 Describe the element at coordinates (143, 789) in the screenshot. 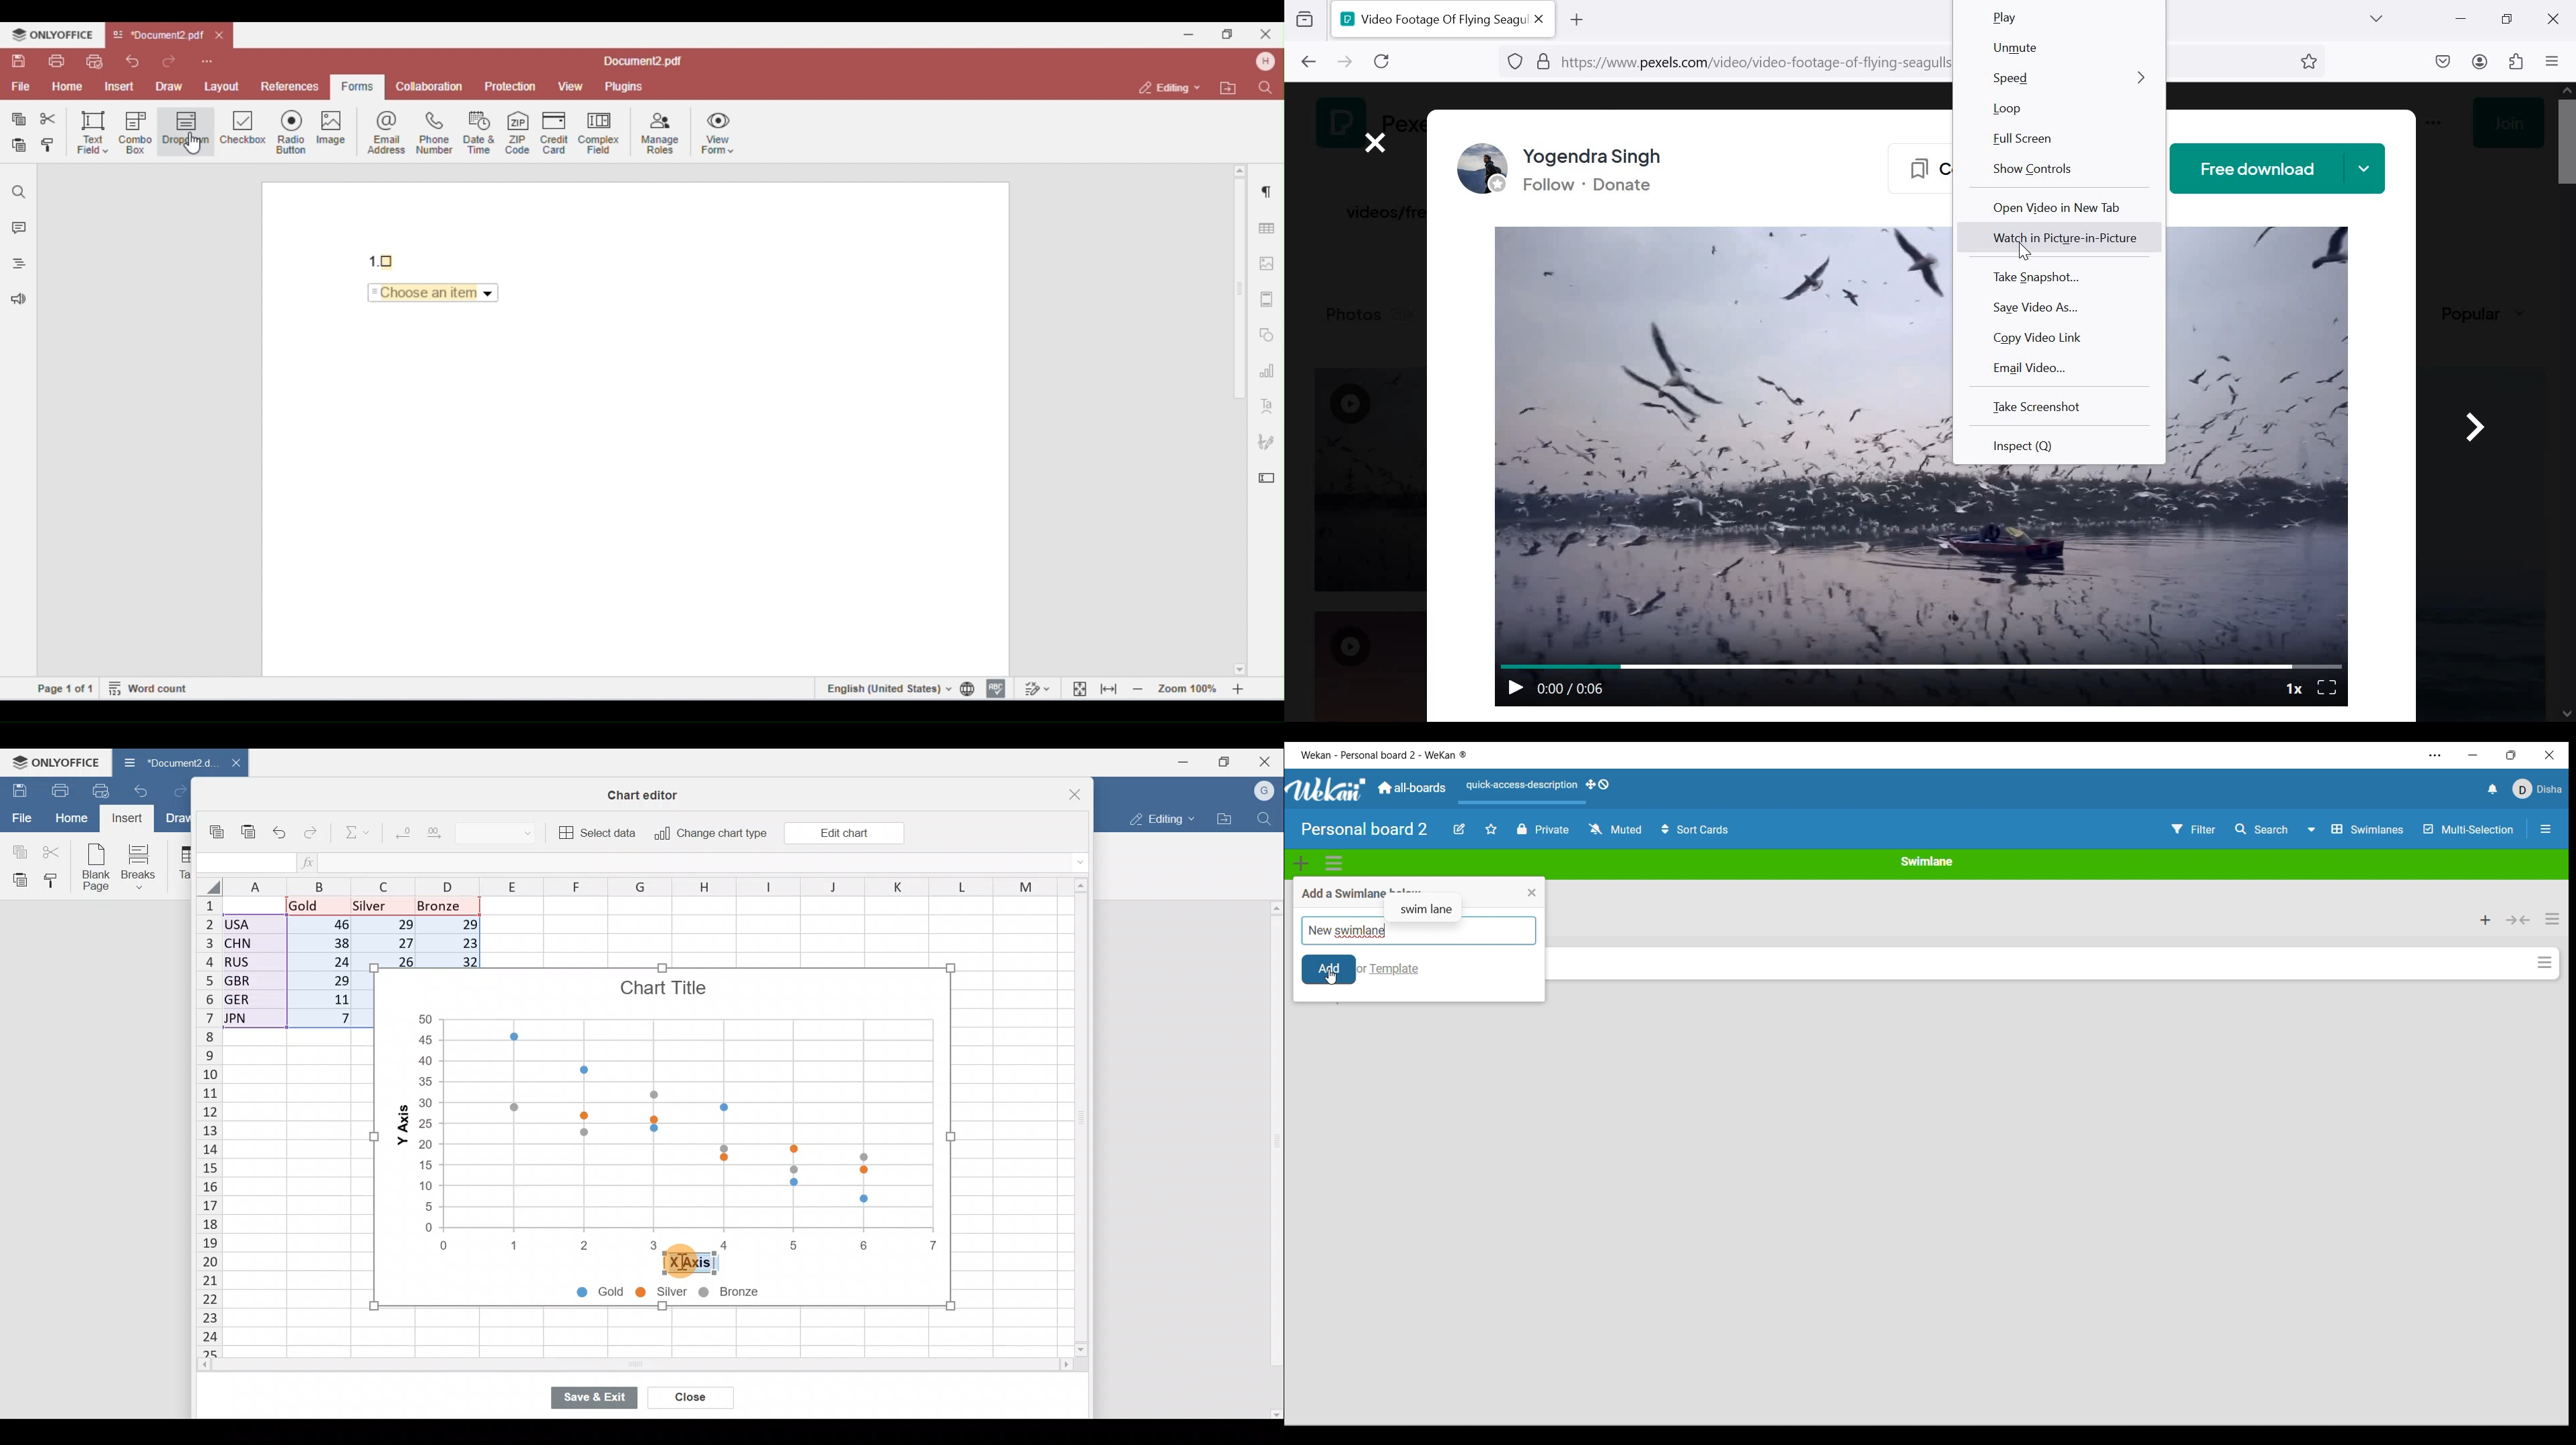

I see `Undo` at that location.